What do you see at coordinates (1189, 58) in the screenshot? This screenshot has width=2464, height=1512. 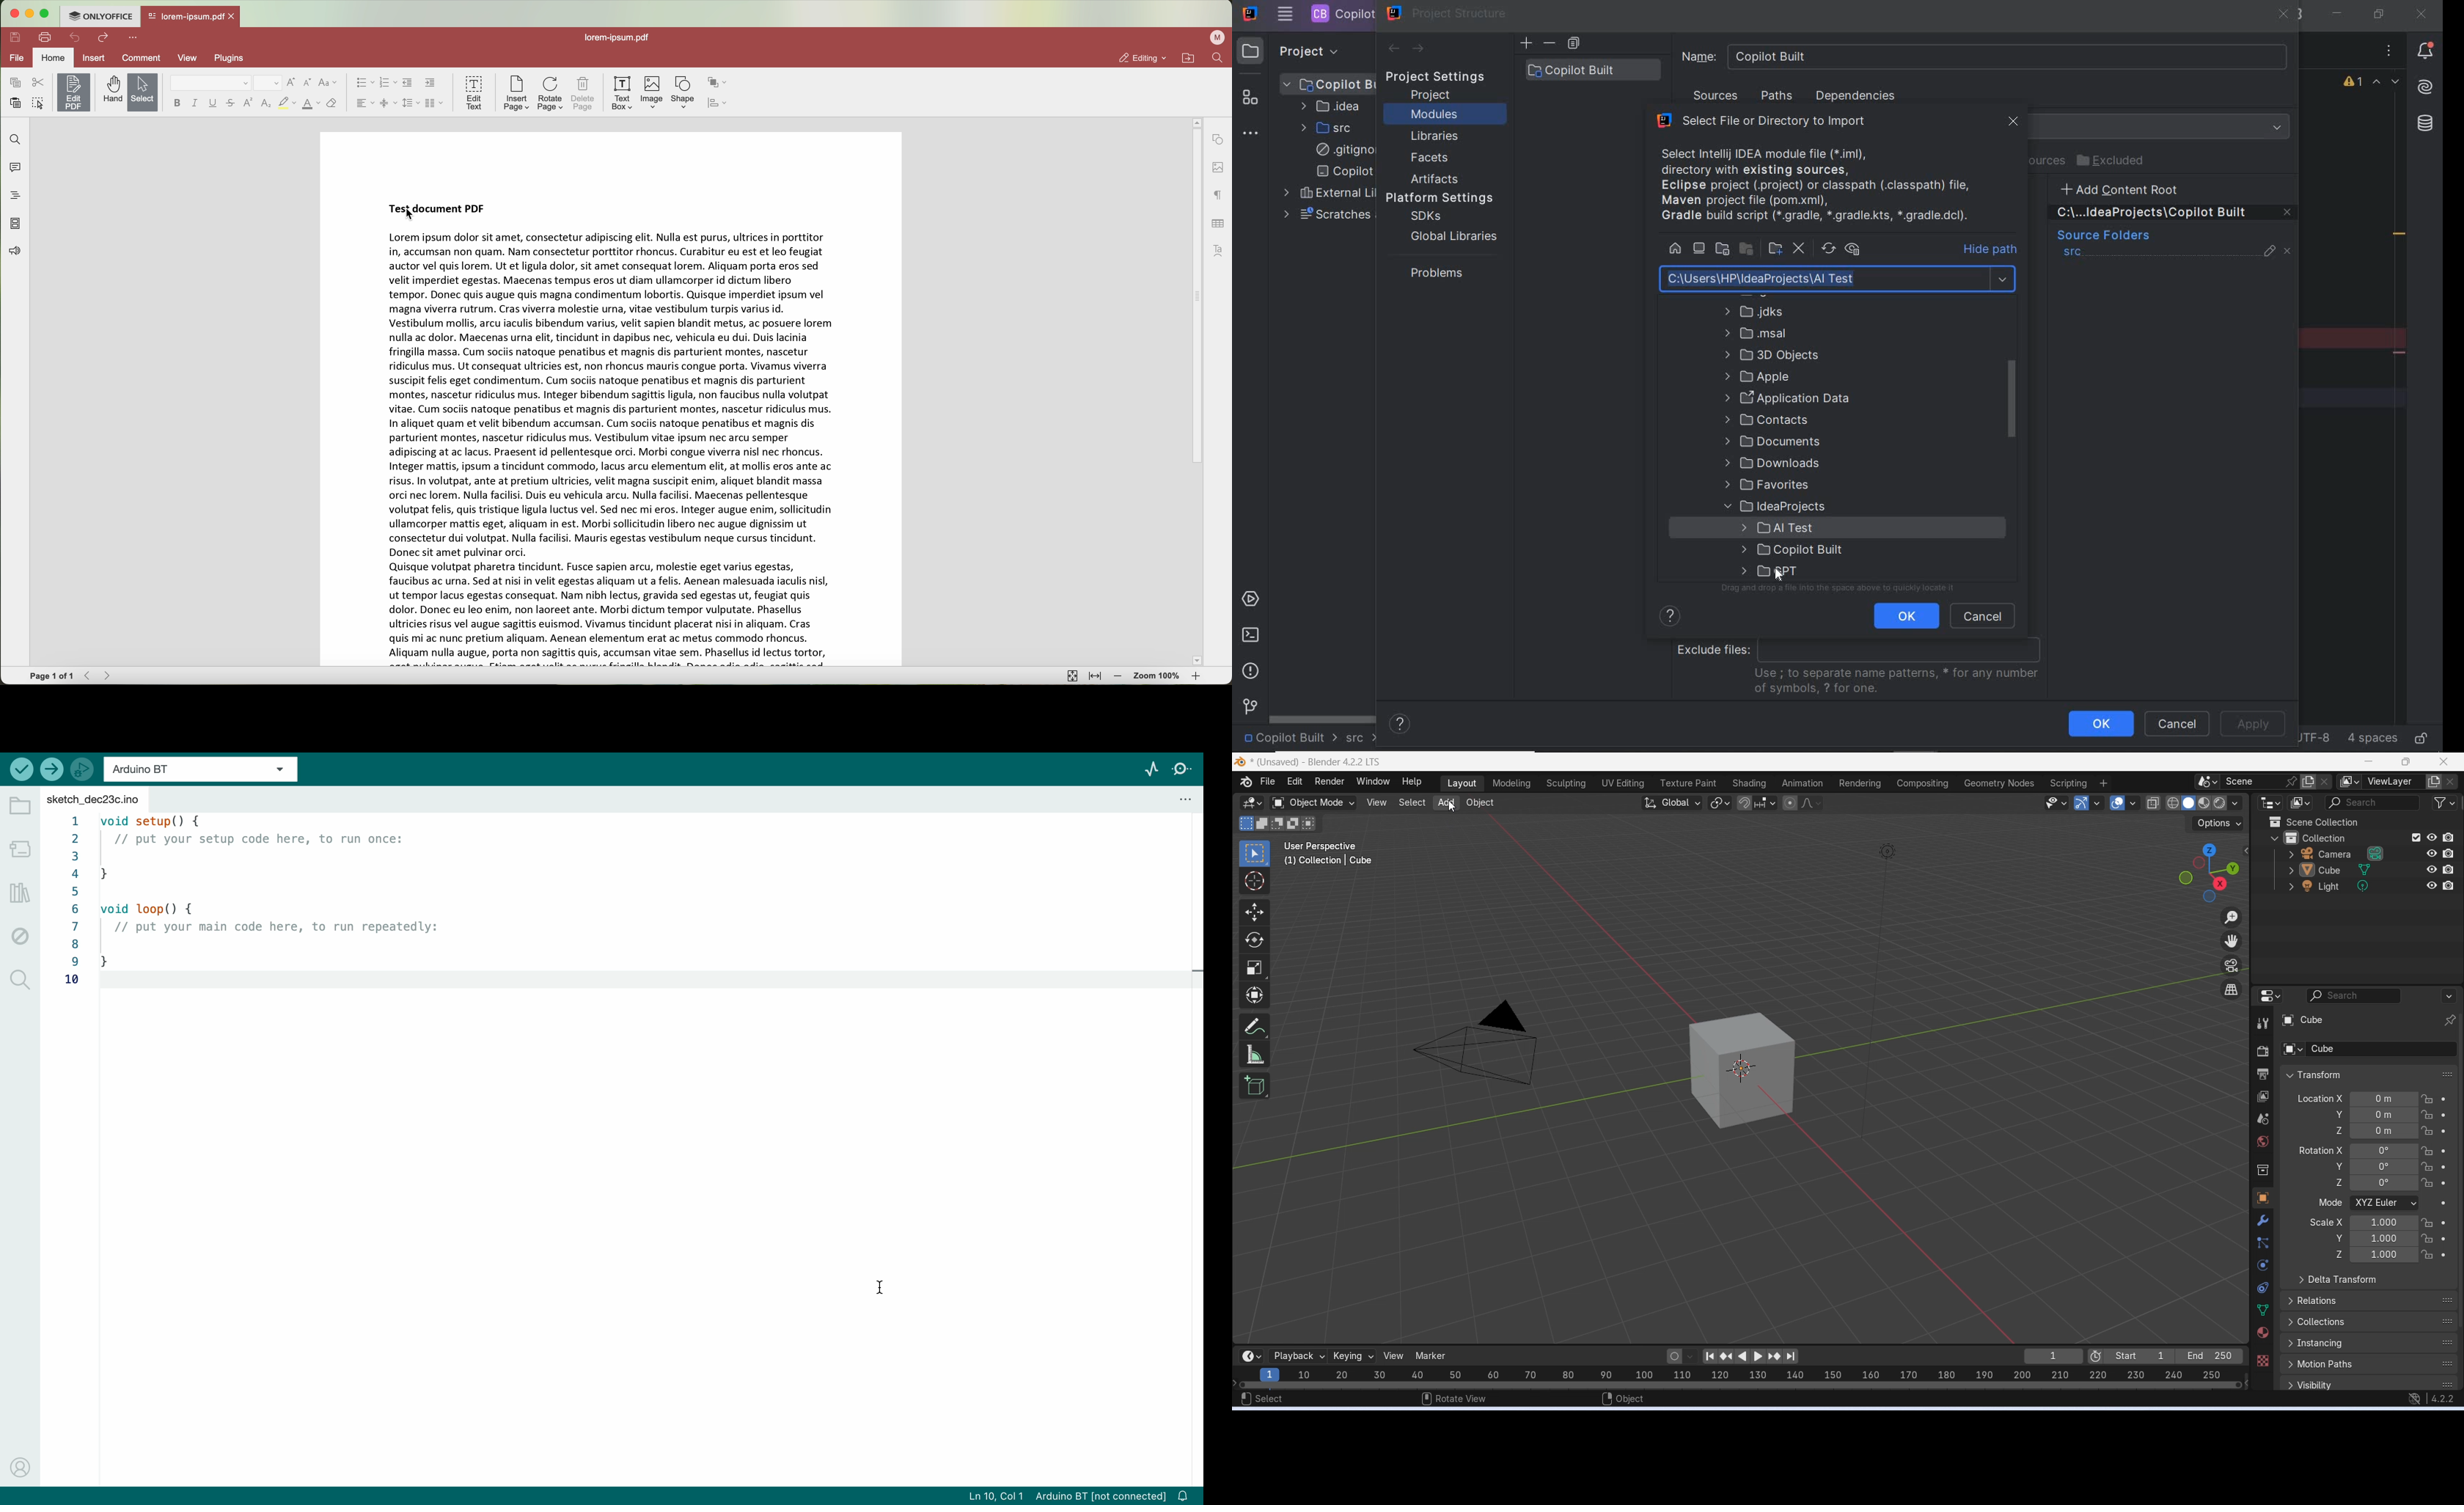 I see `open file location` at bounding box center [1189, 58].